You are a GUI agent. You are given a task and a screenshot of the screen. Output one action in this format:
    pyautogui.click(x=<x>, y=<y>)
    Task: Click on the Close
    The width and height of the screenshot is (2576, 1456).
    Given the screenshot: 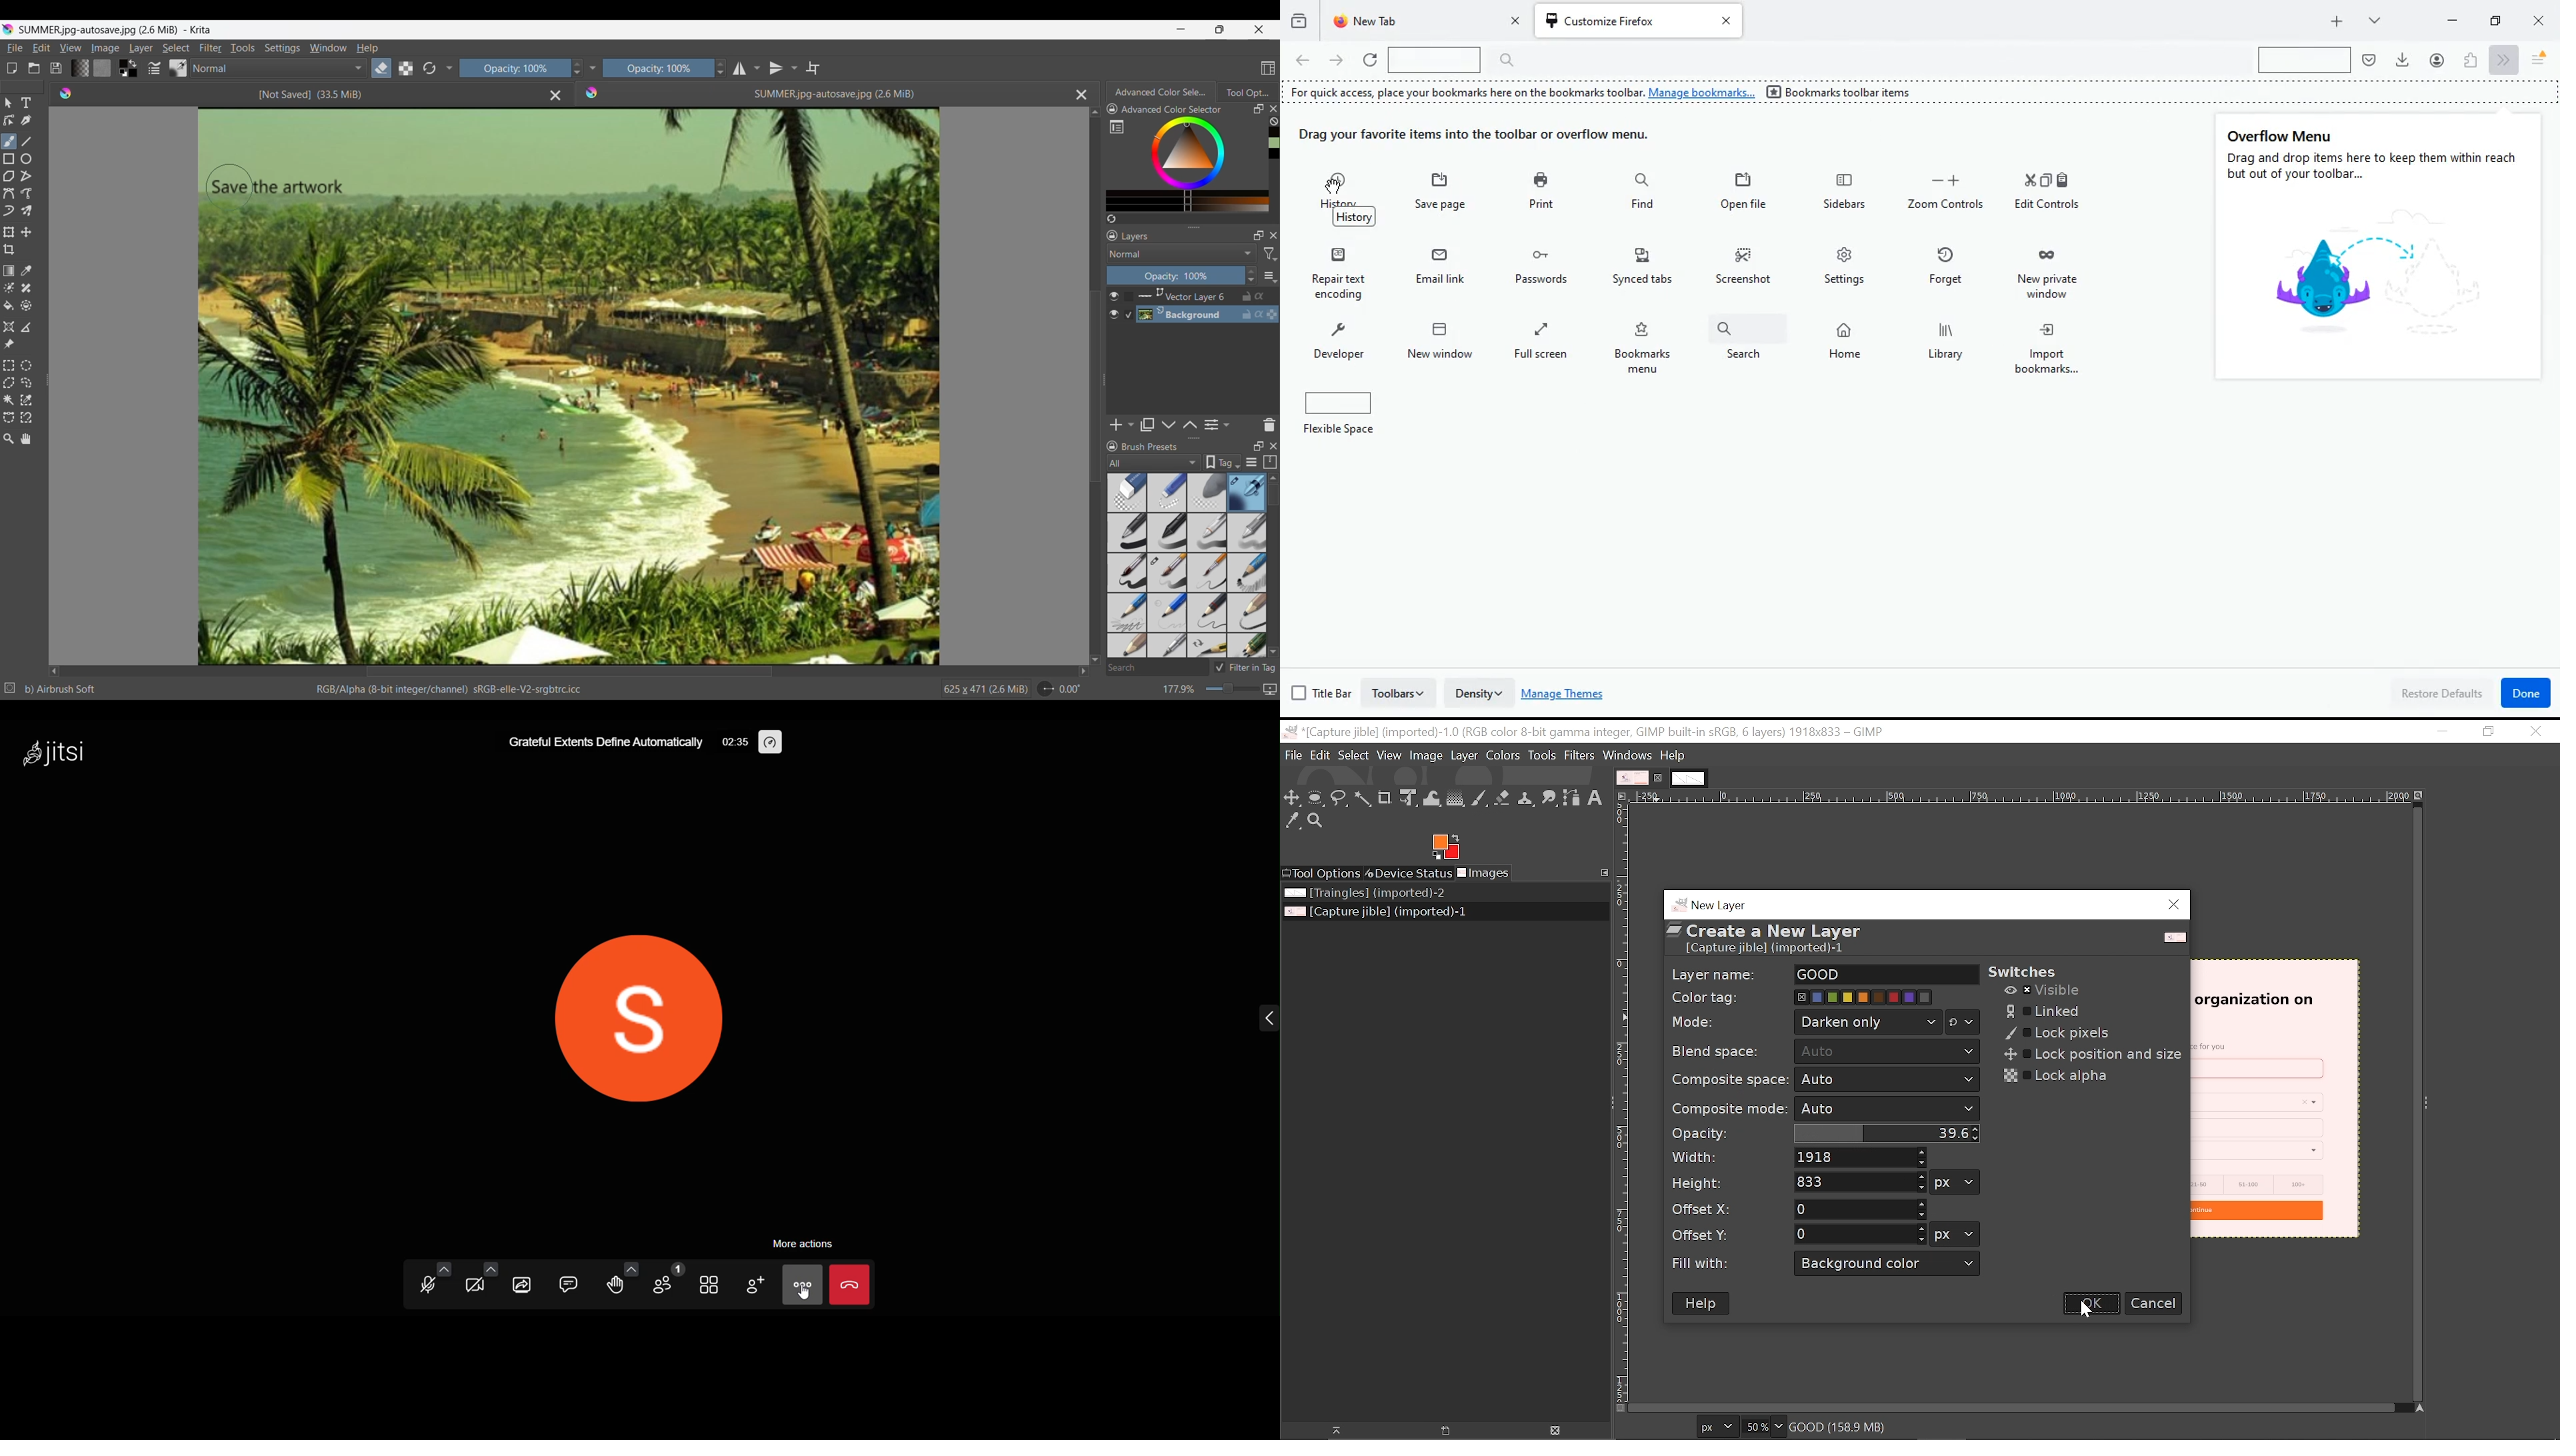 What is the action you would take?
    pyautogui.click(x=555, y=96)
    